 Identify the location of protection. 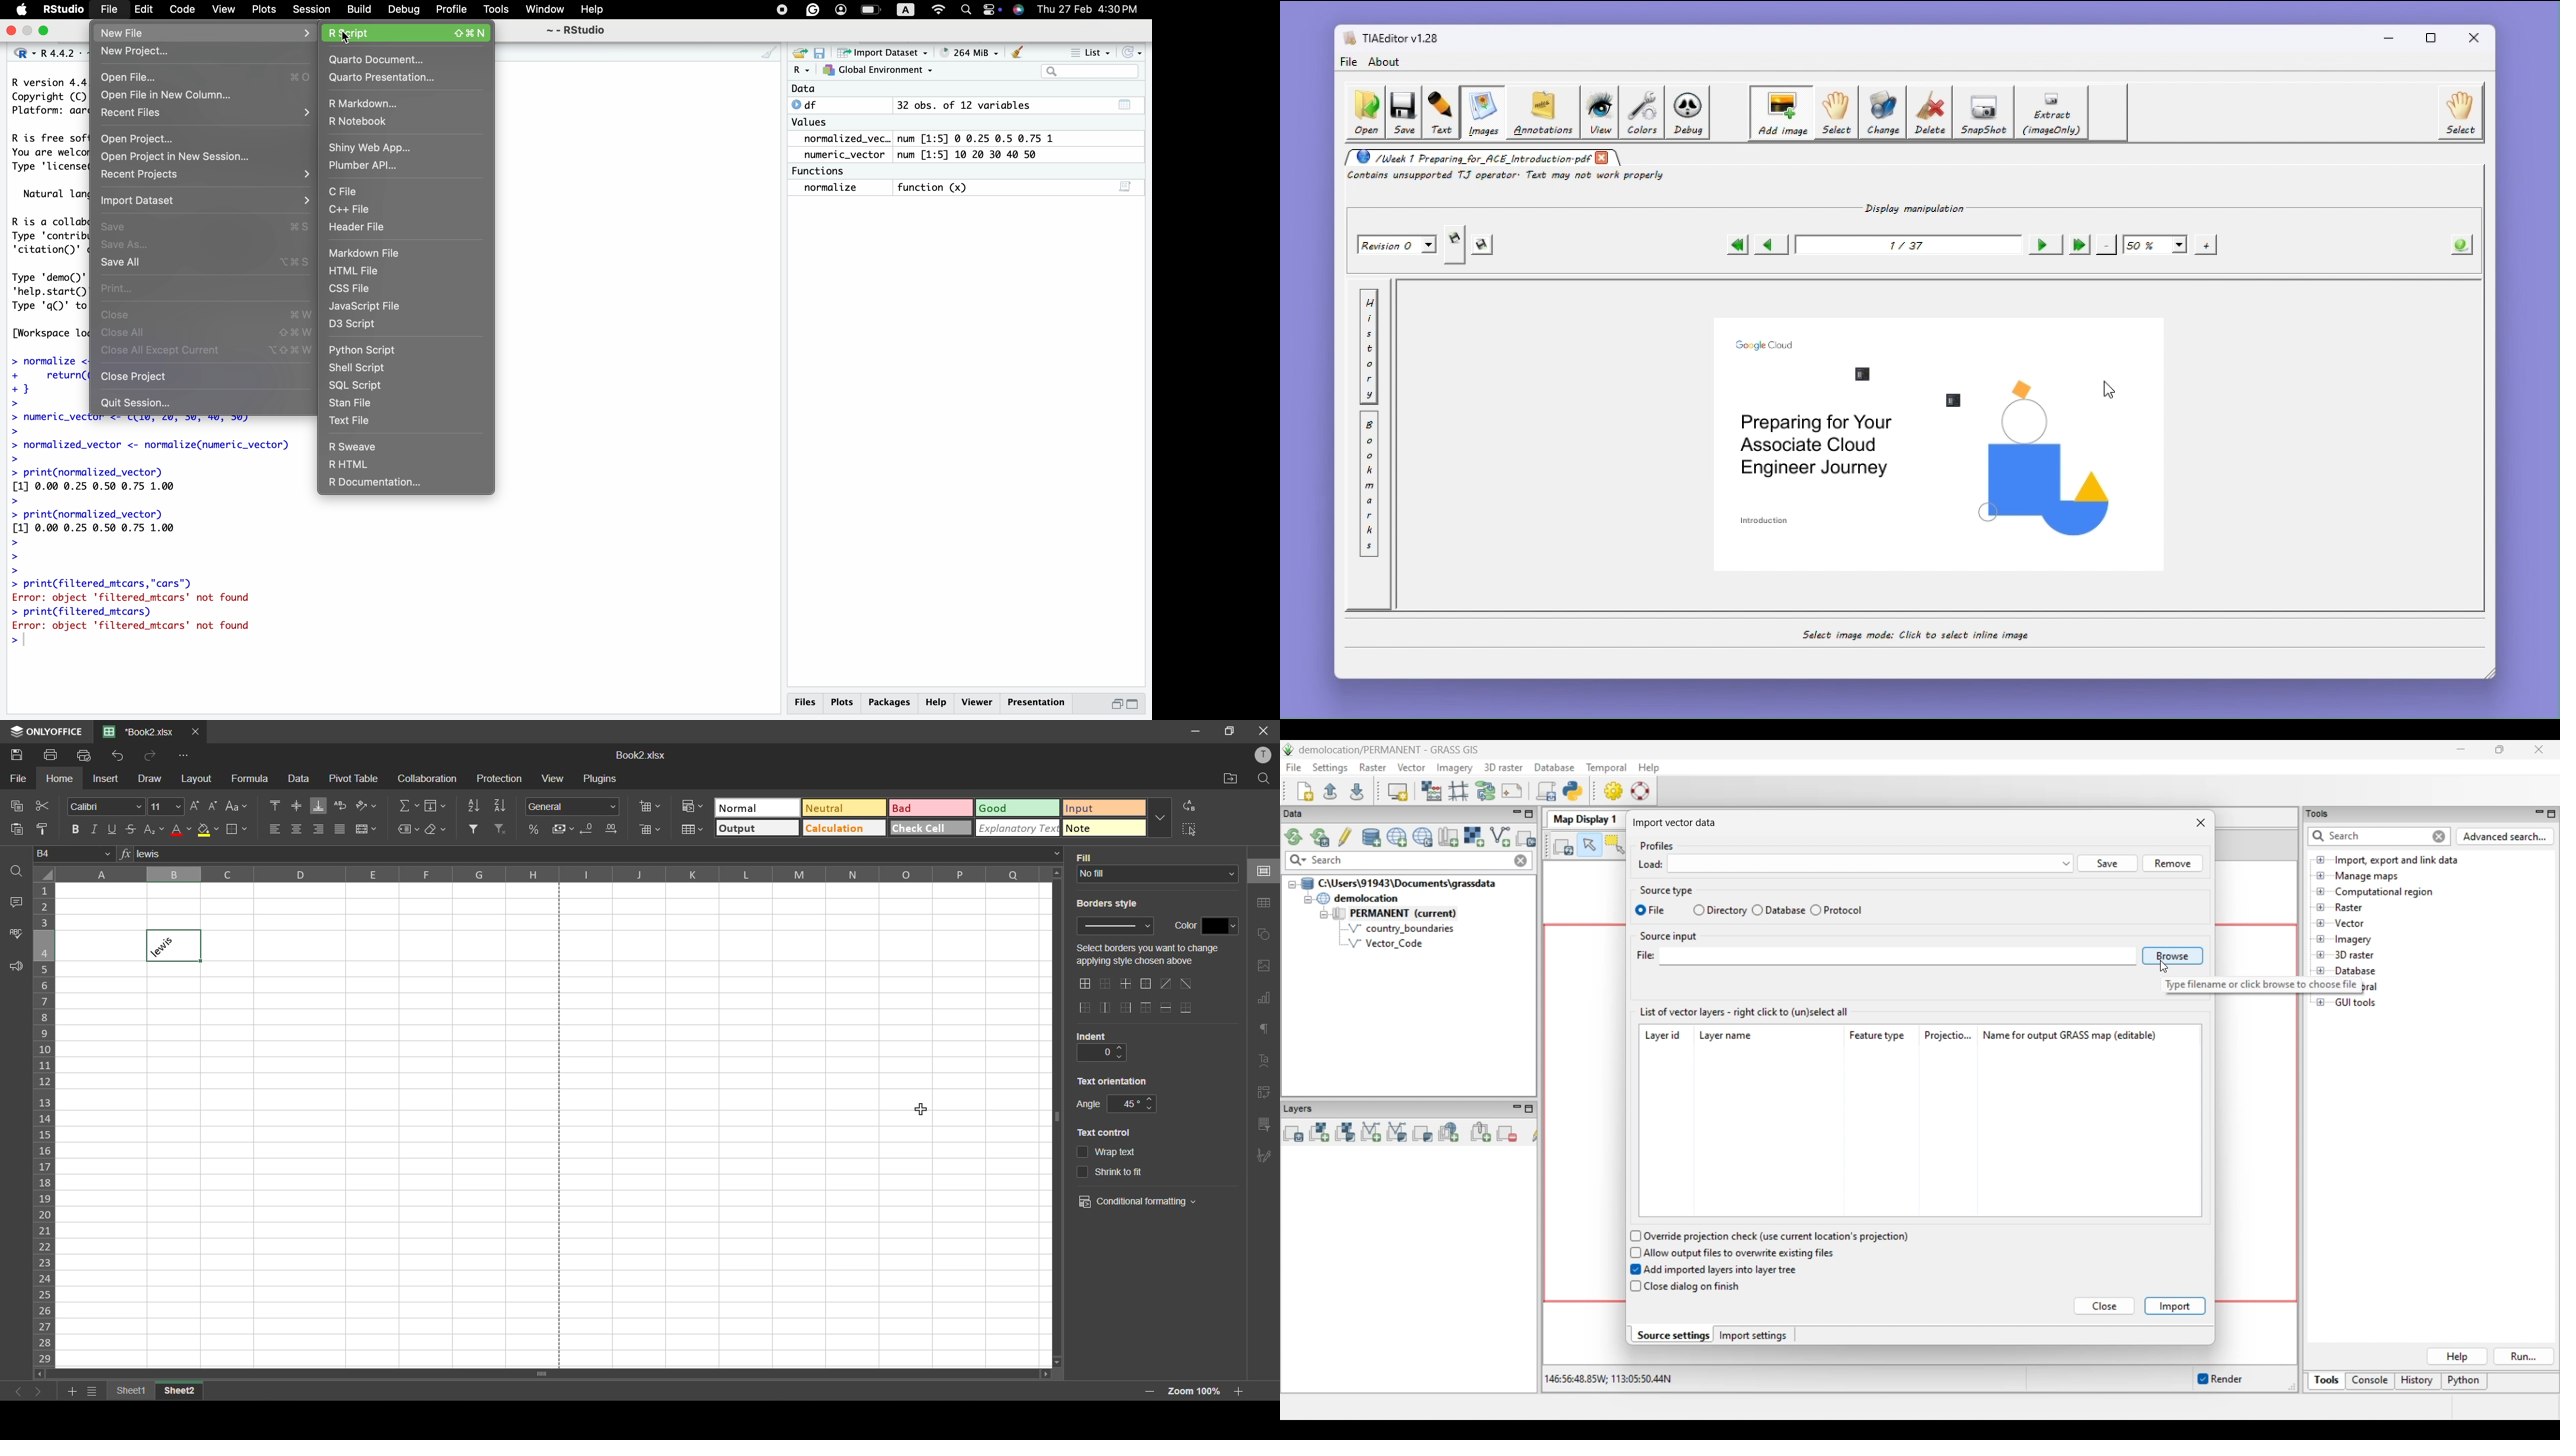
(499, 779).